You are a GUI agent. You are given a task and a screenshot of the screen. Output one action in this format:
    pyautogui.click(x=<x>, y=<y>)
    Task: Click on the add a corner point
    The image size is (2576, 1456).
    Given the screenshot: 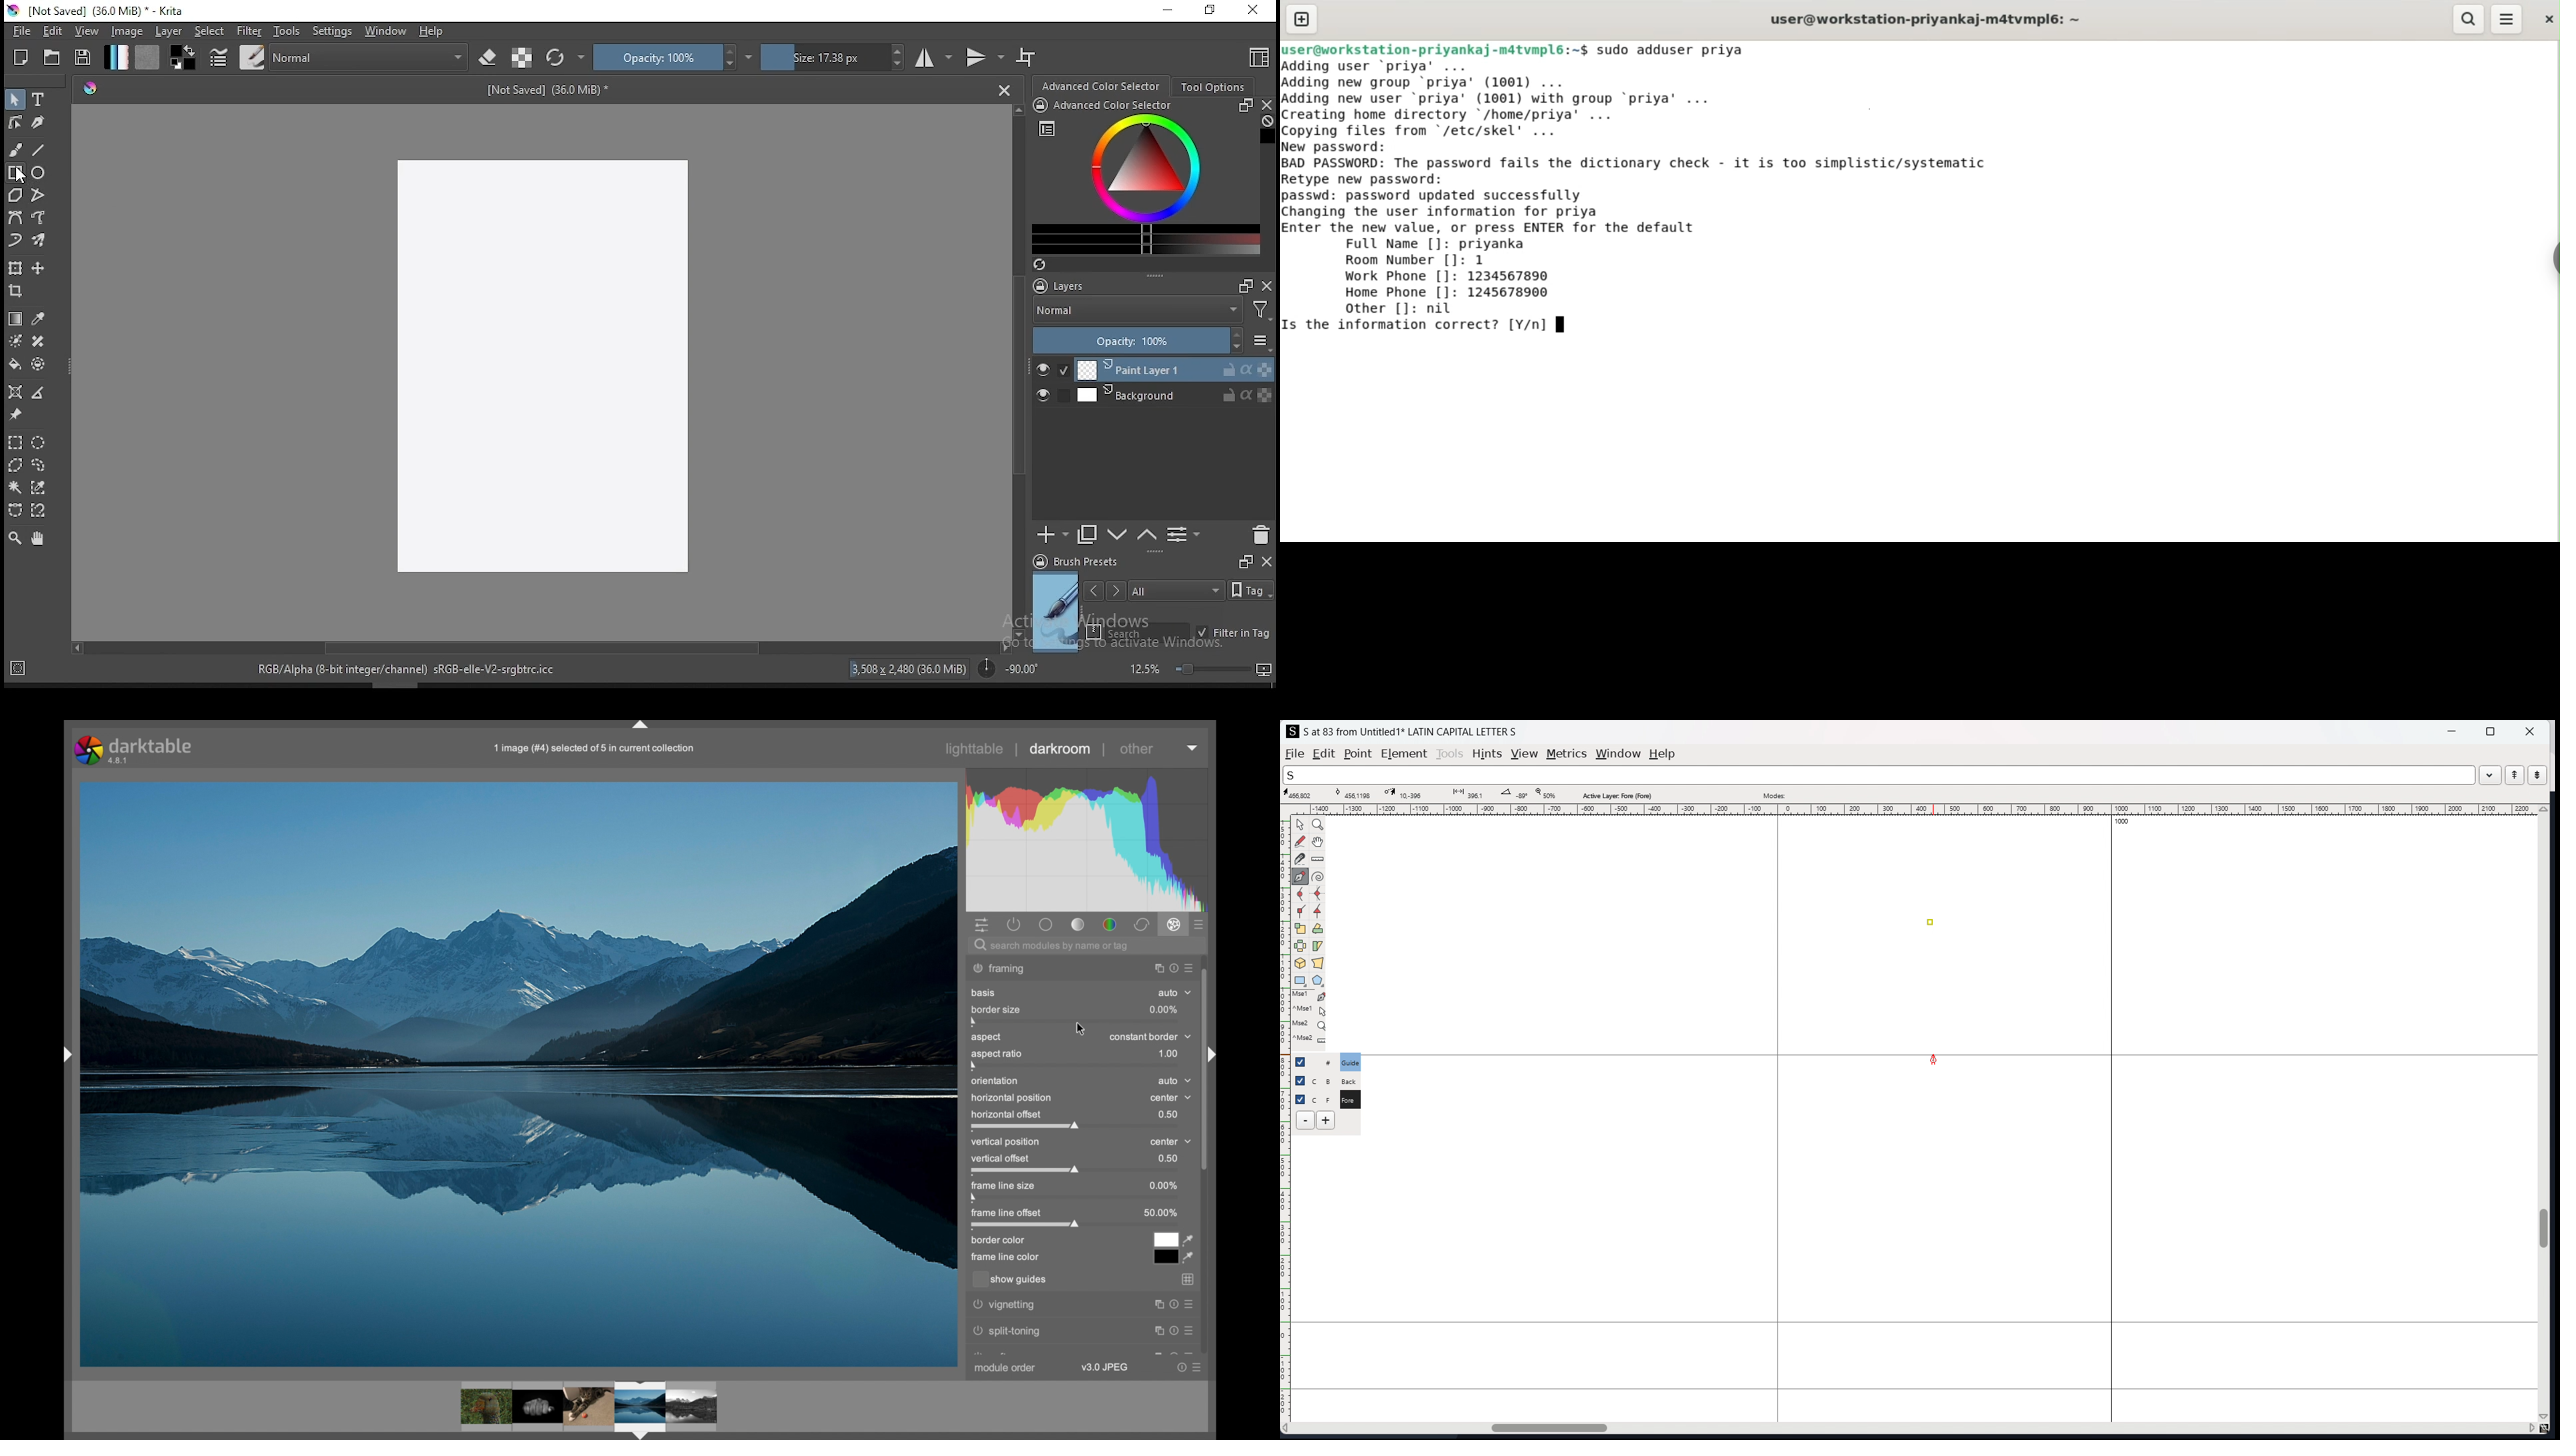 What is the action you would take?
    pyautogui.click(x=1301, y=912)
    